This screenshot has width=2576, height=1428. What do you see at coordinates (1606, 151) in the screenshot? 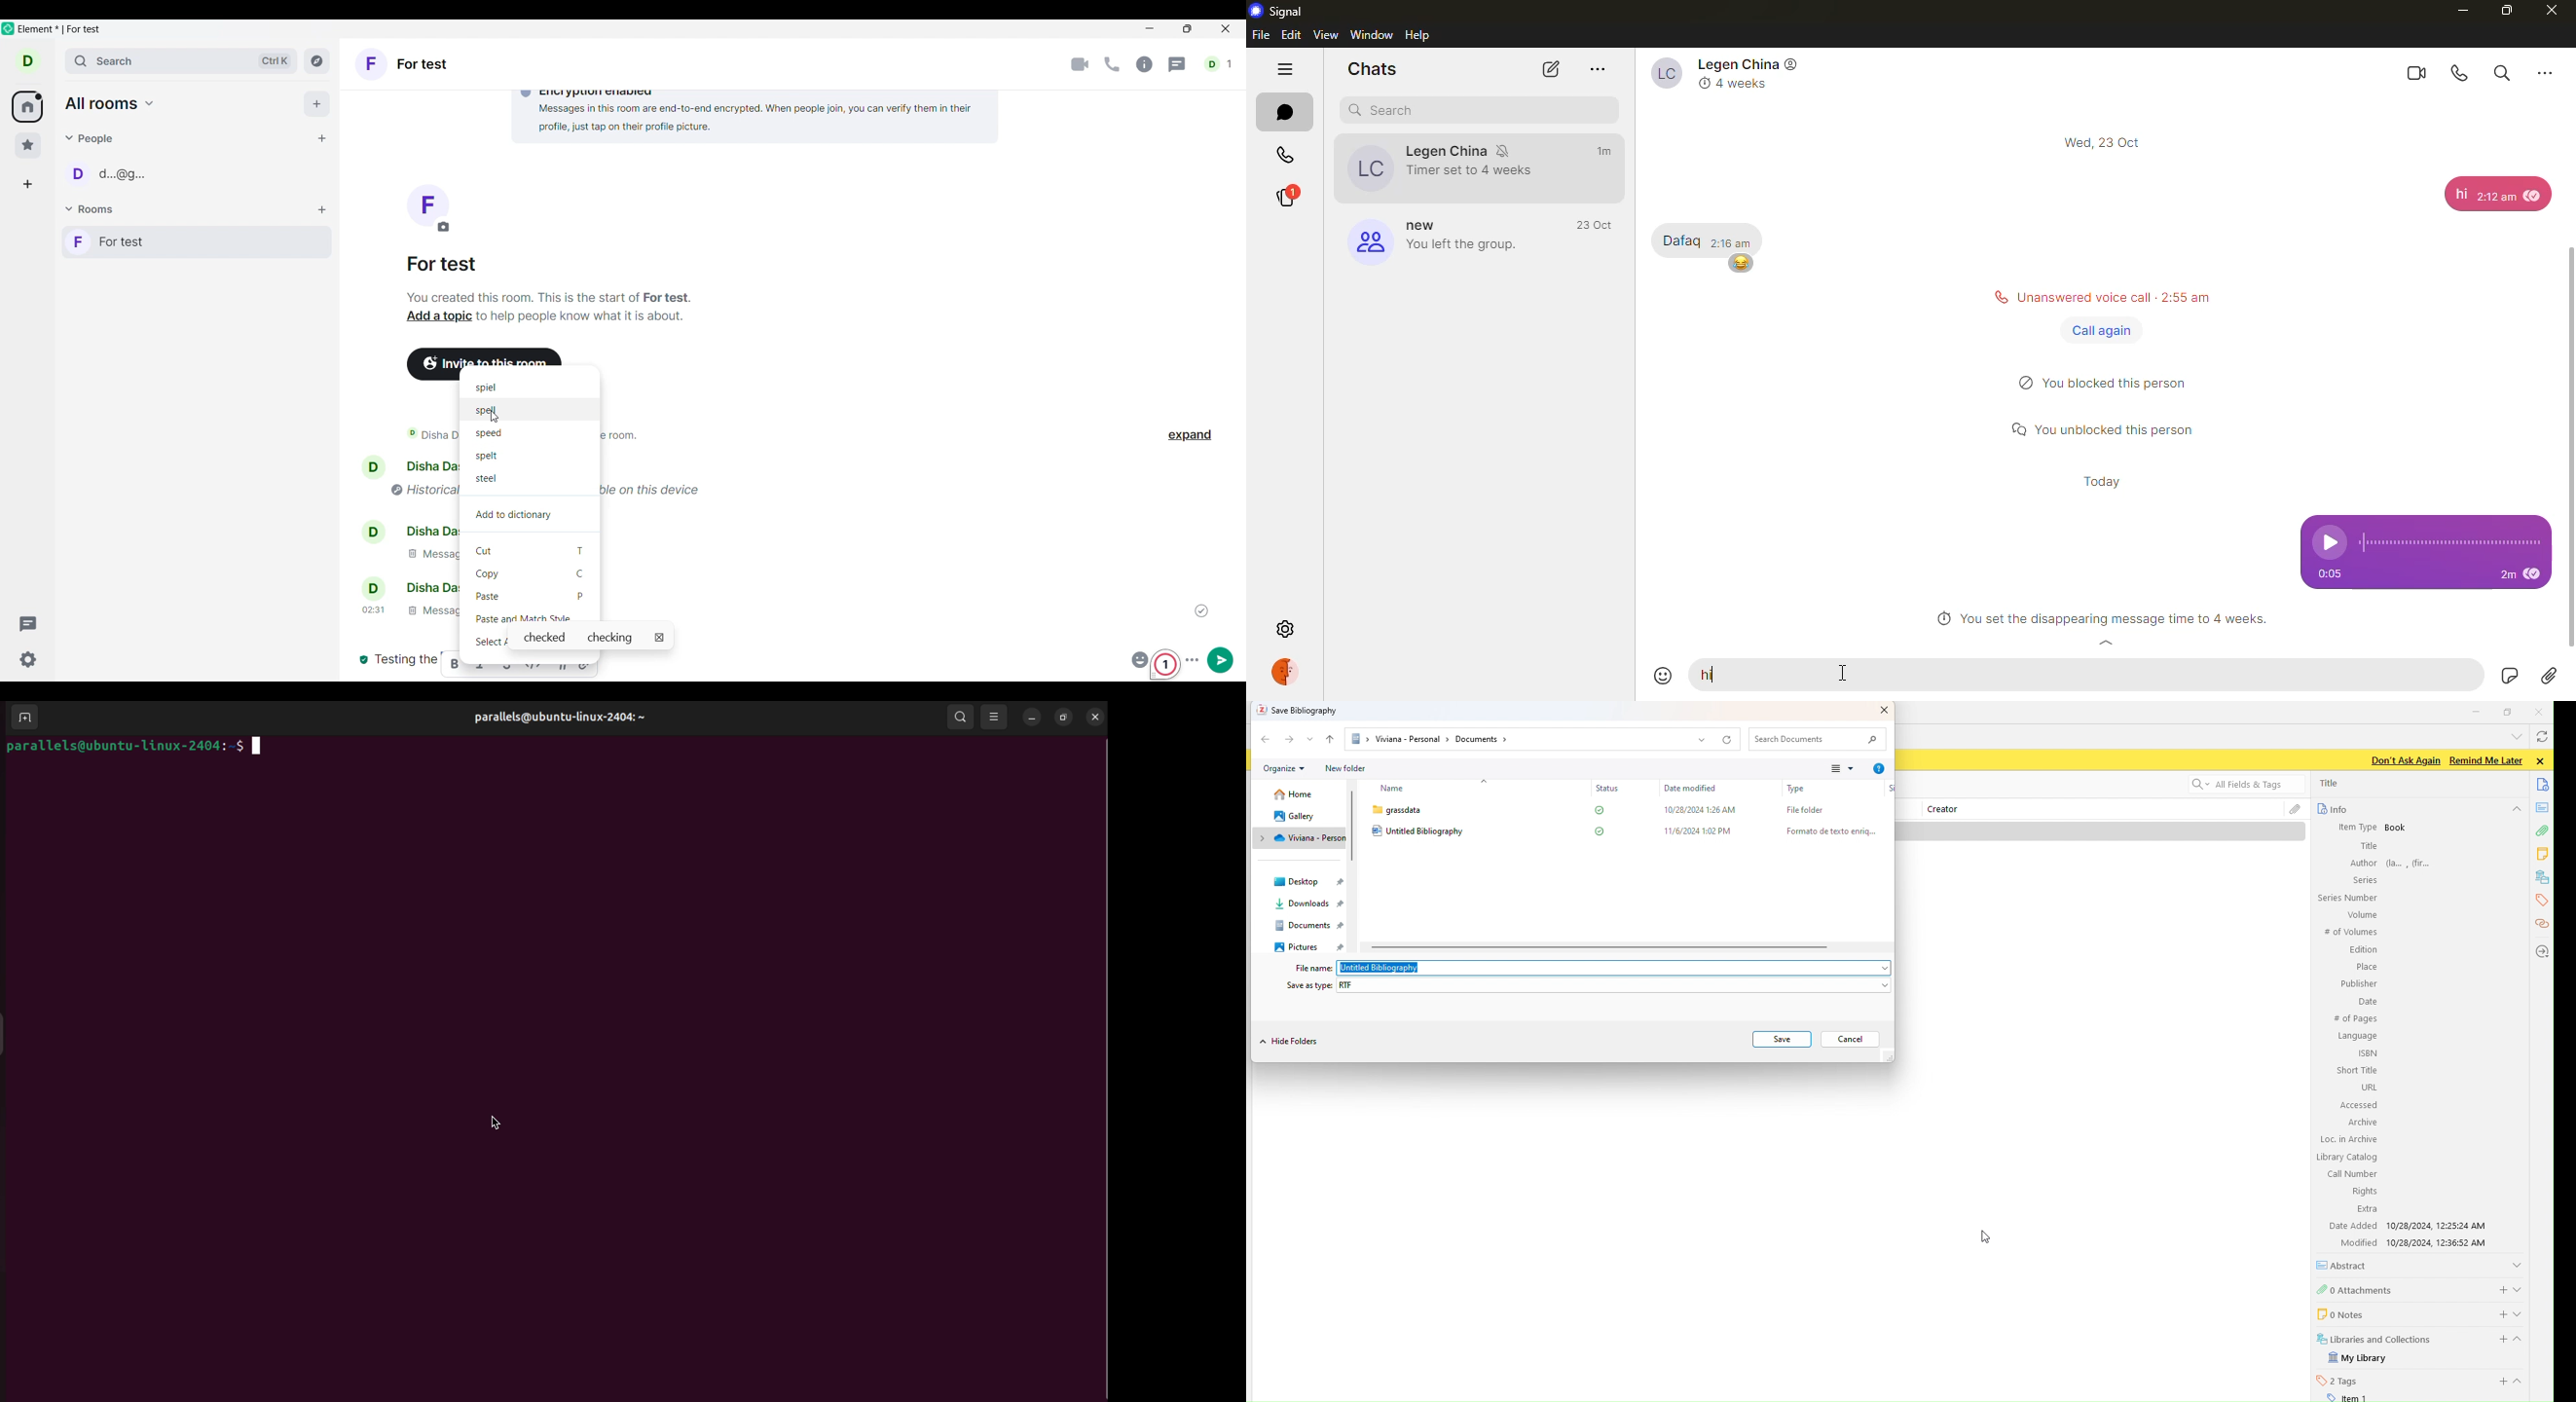
I see `1m` at bounding box center [1606, 151].